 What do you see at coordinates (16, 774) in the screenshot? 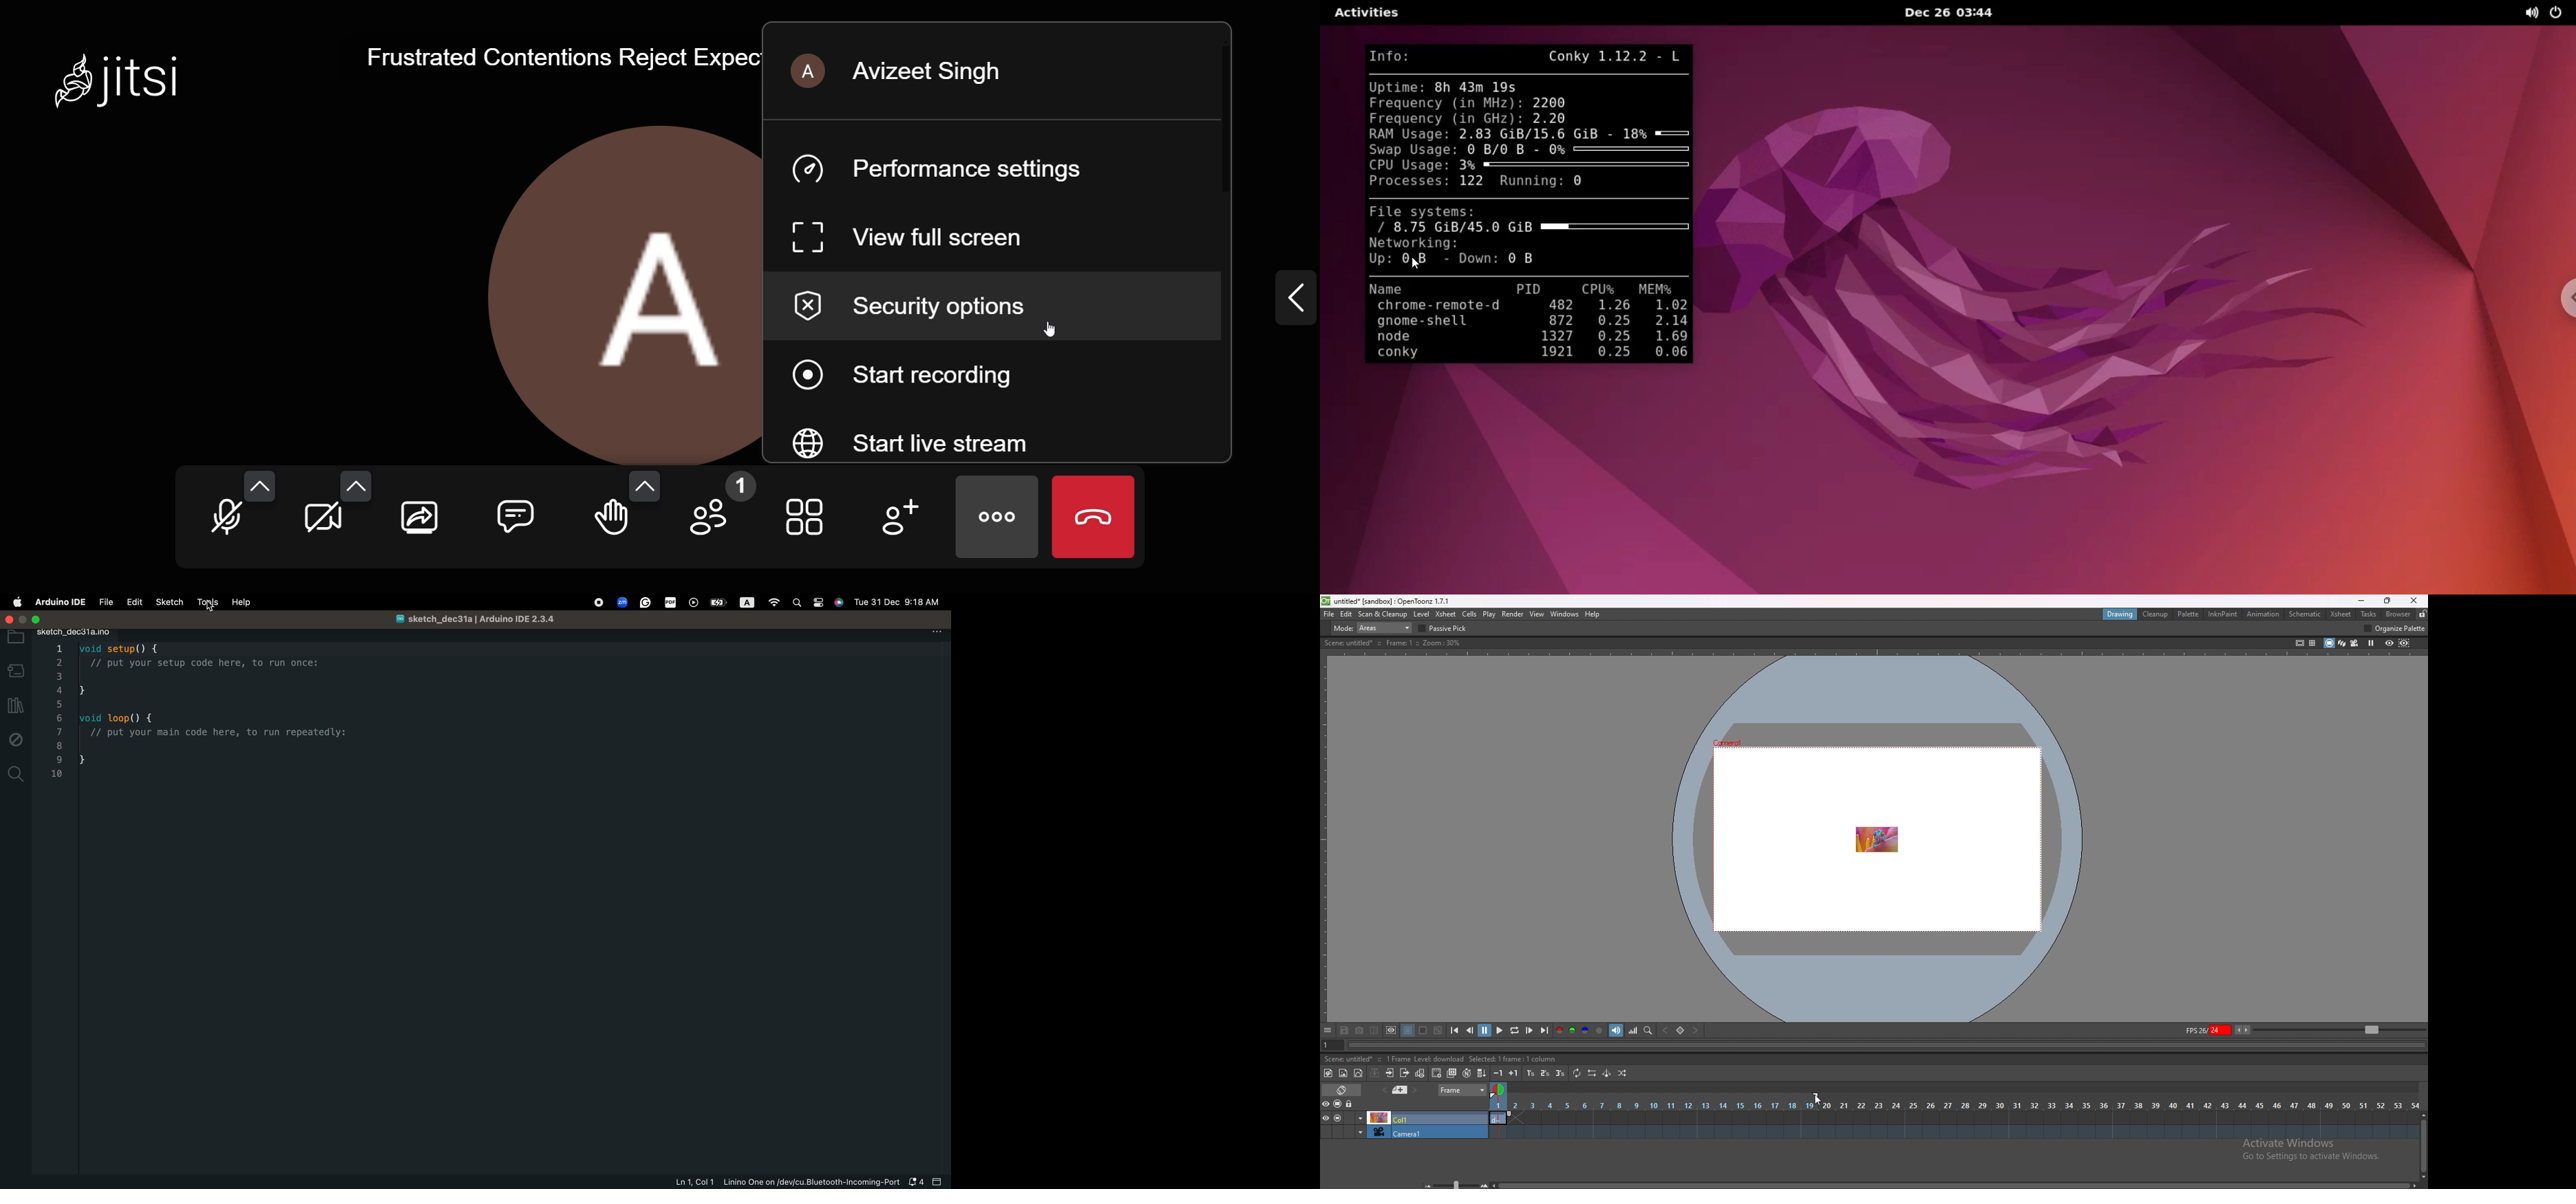
I see `search` at bounding box center [16, 774].